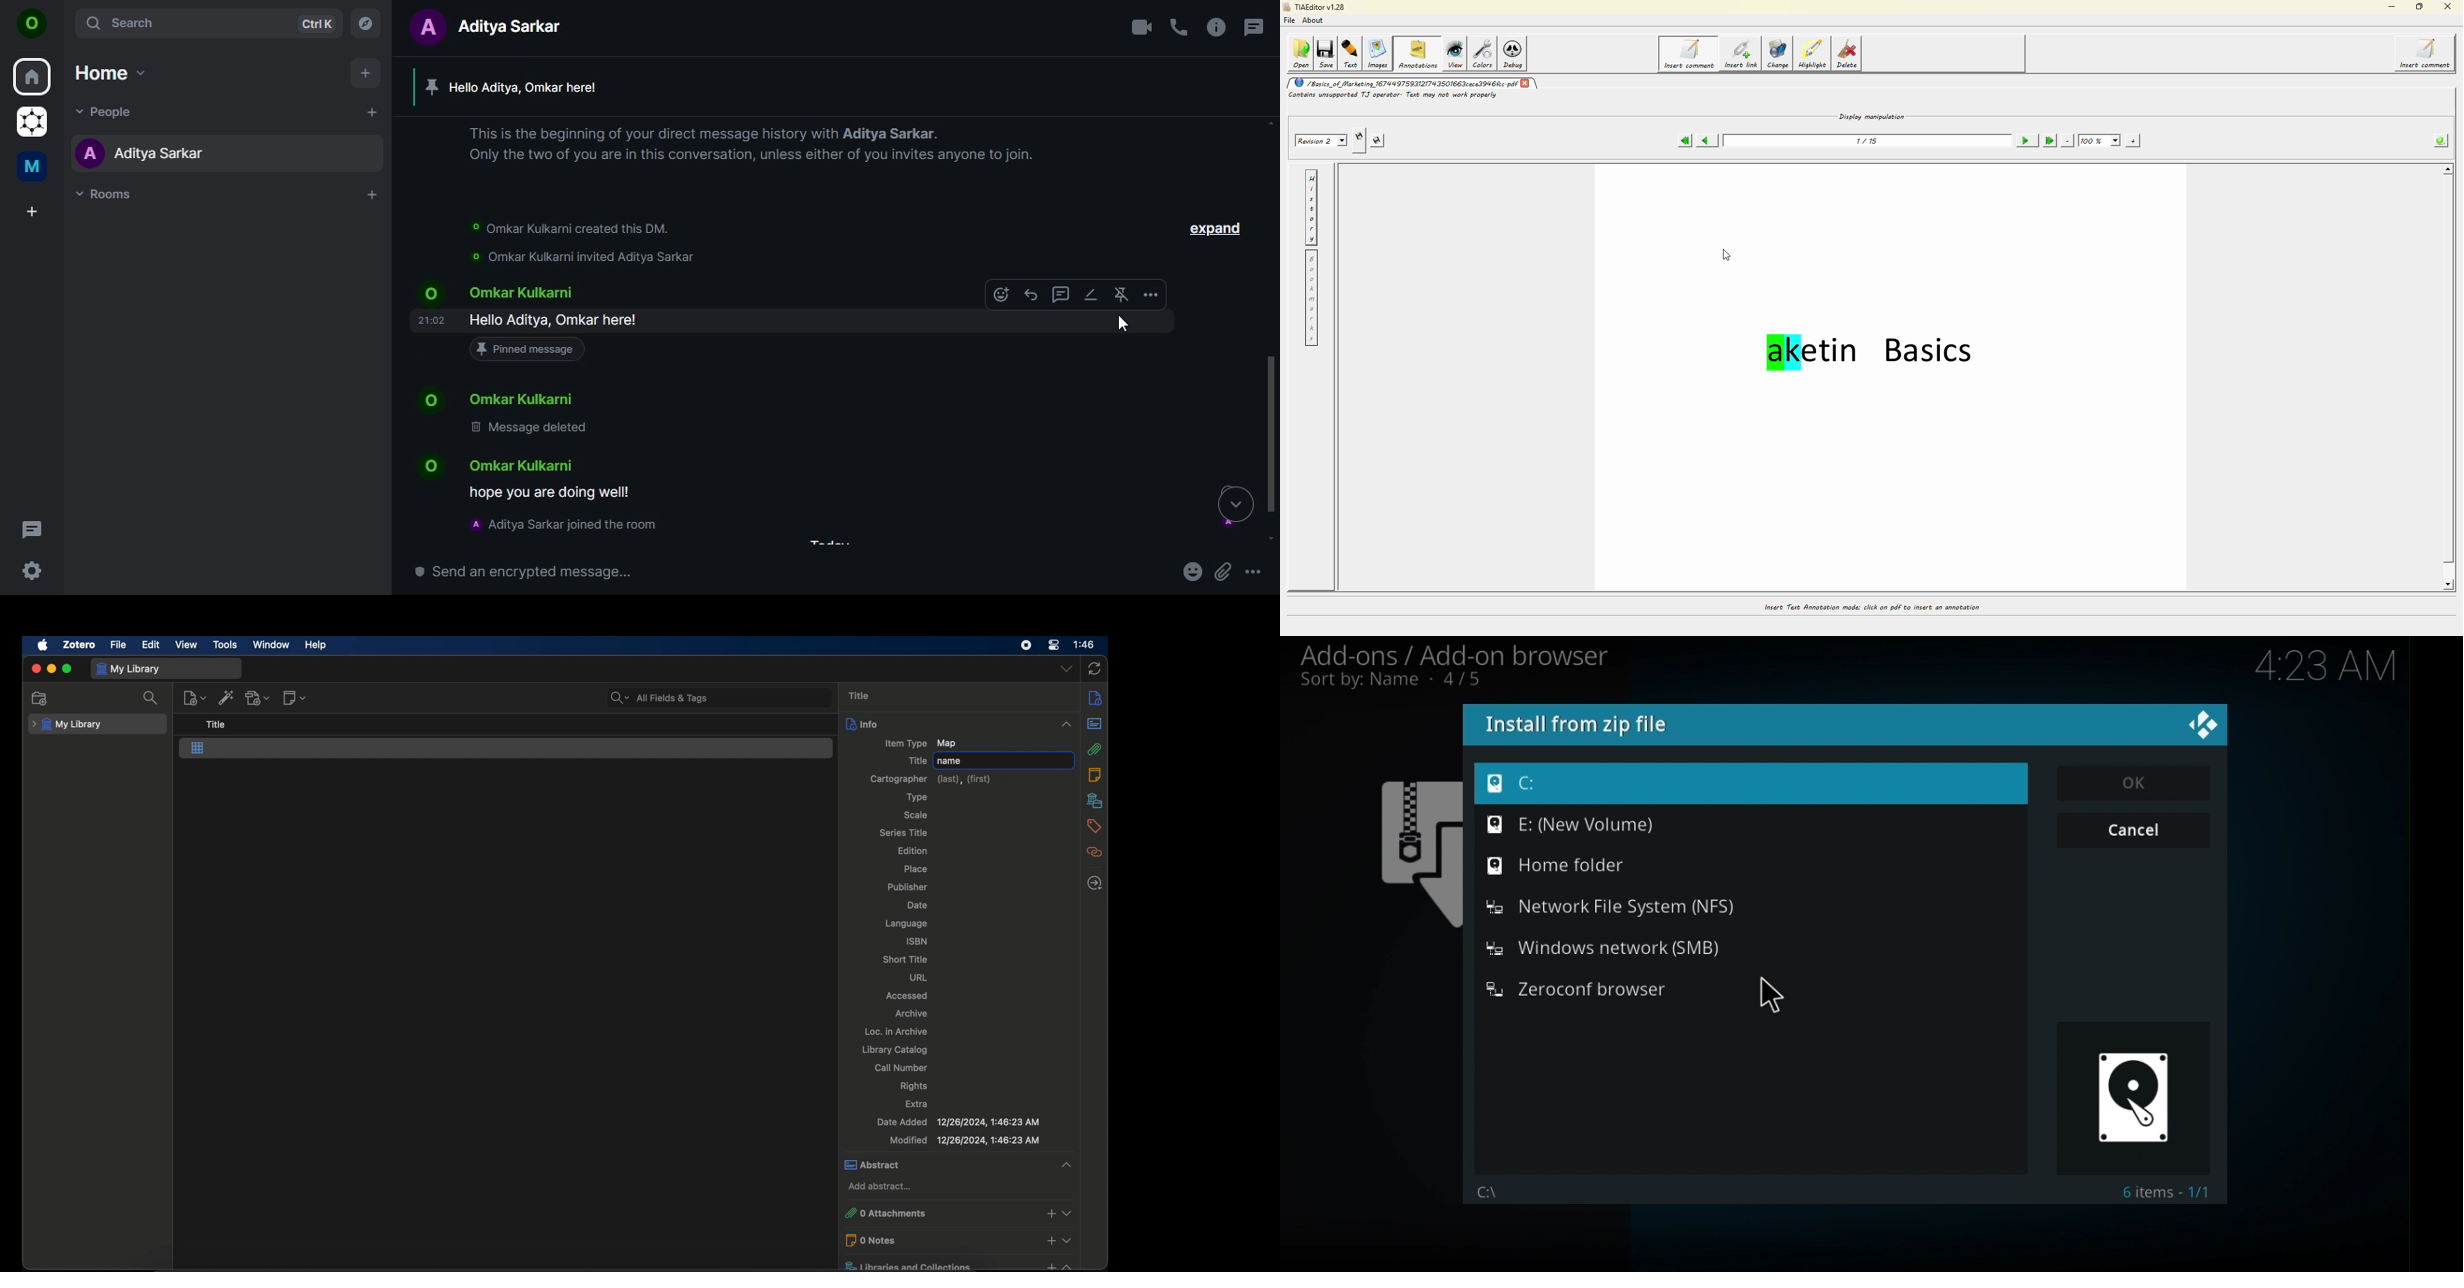  What do you see at coordinates (1768, 1000) in the screenshot?
I see `cursor` at bounding box center [1768, 1000].